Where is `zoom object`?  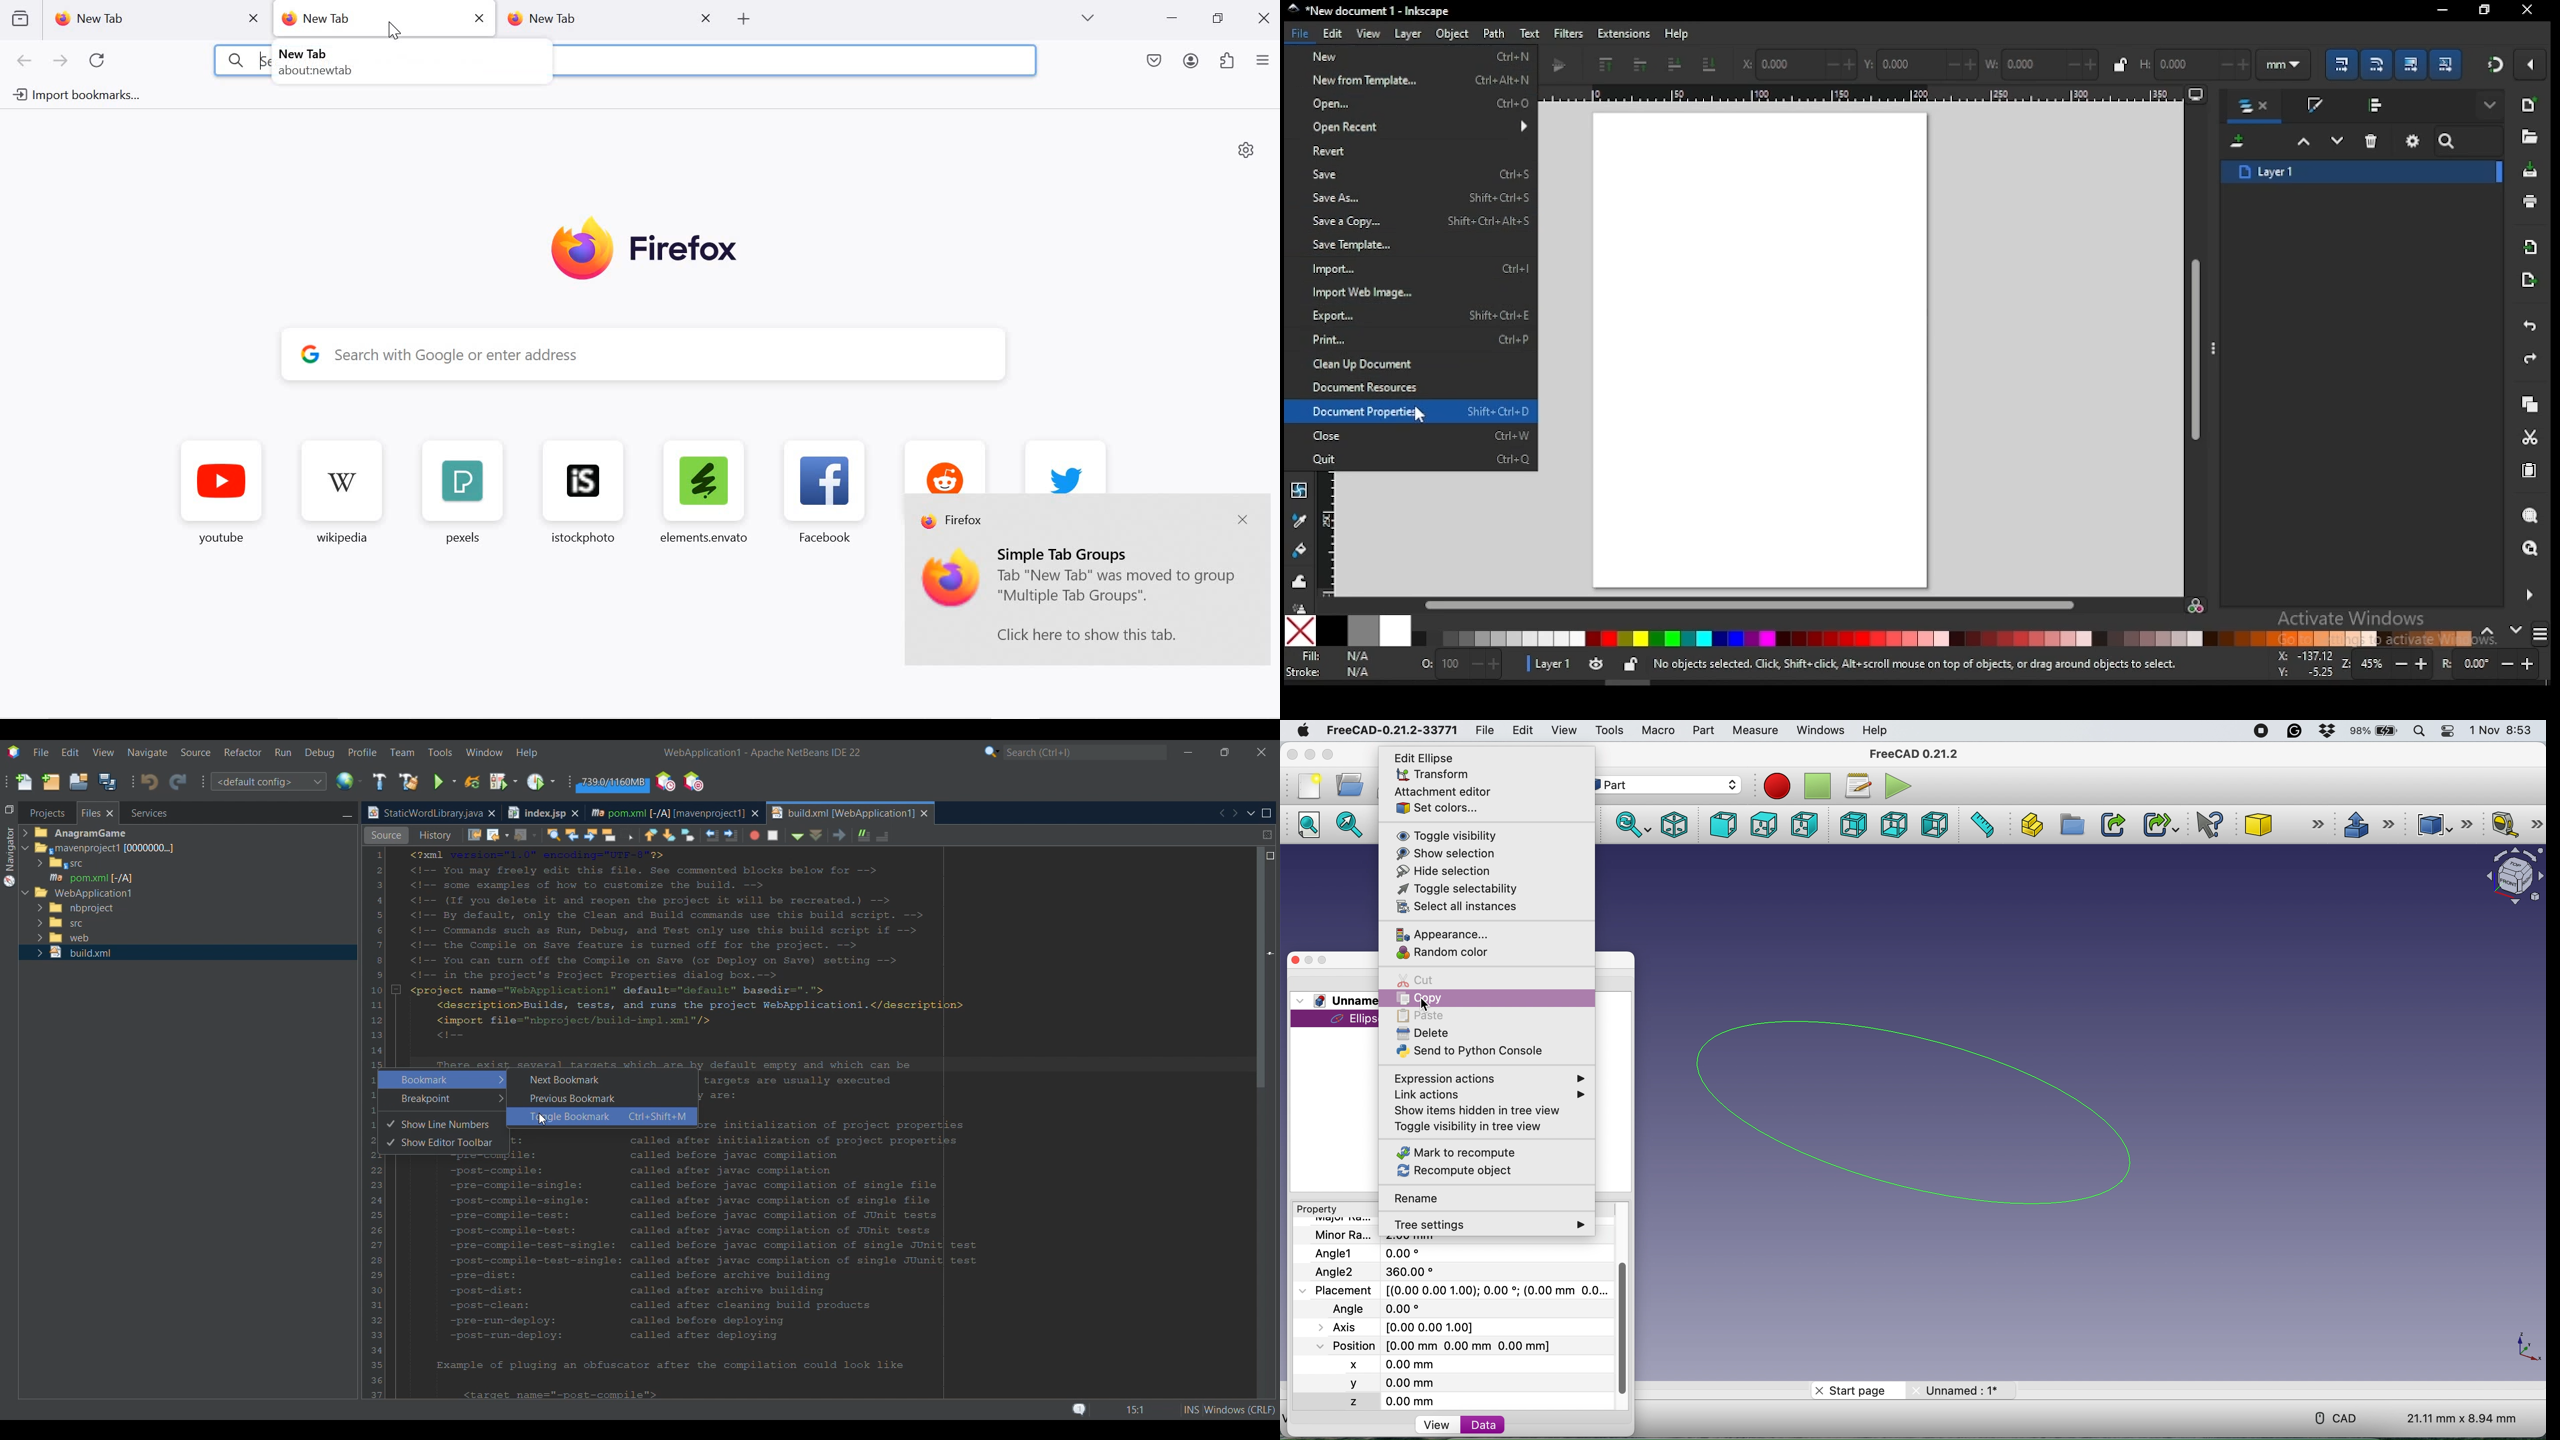
zoom object is located at coordinates (2530, 516).